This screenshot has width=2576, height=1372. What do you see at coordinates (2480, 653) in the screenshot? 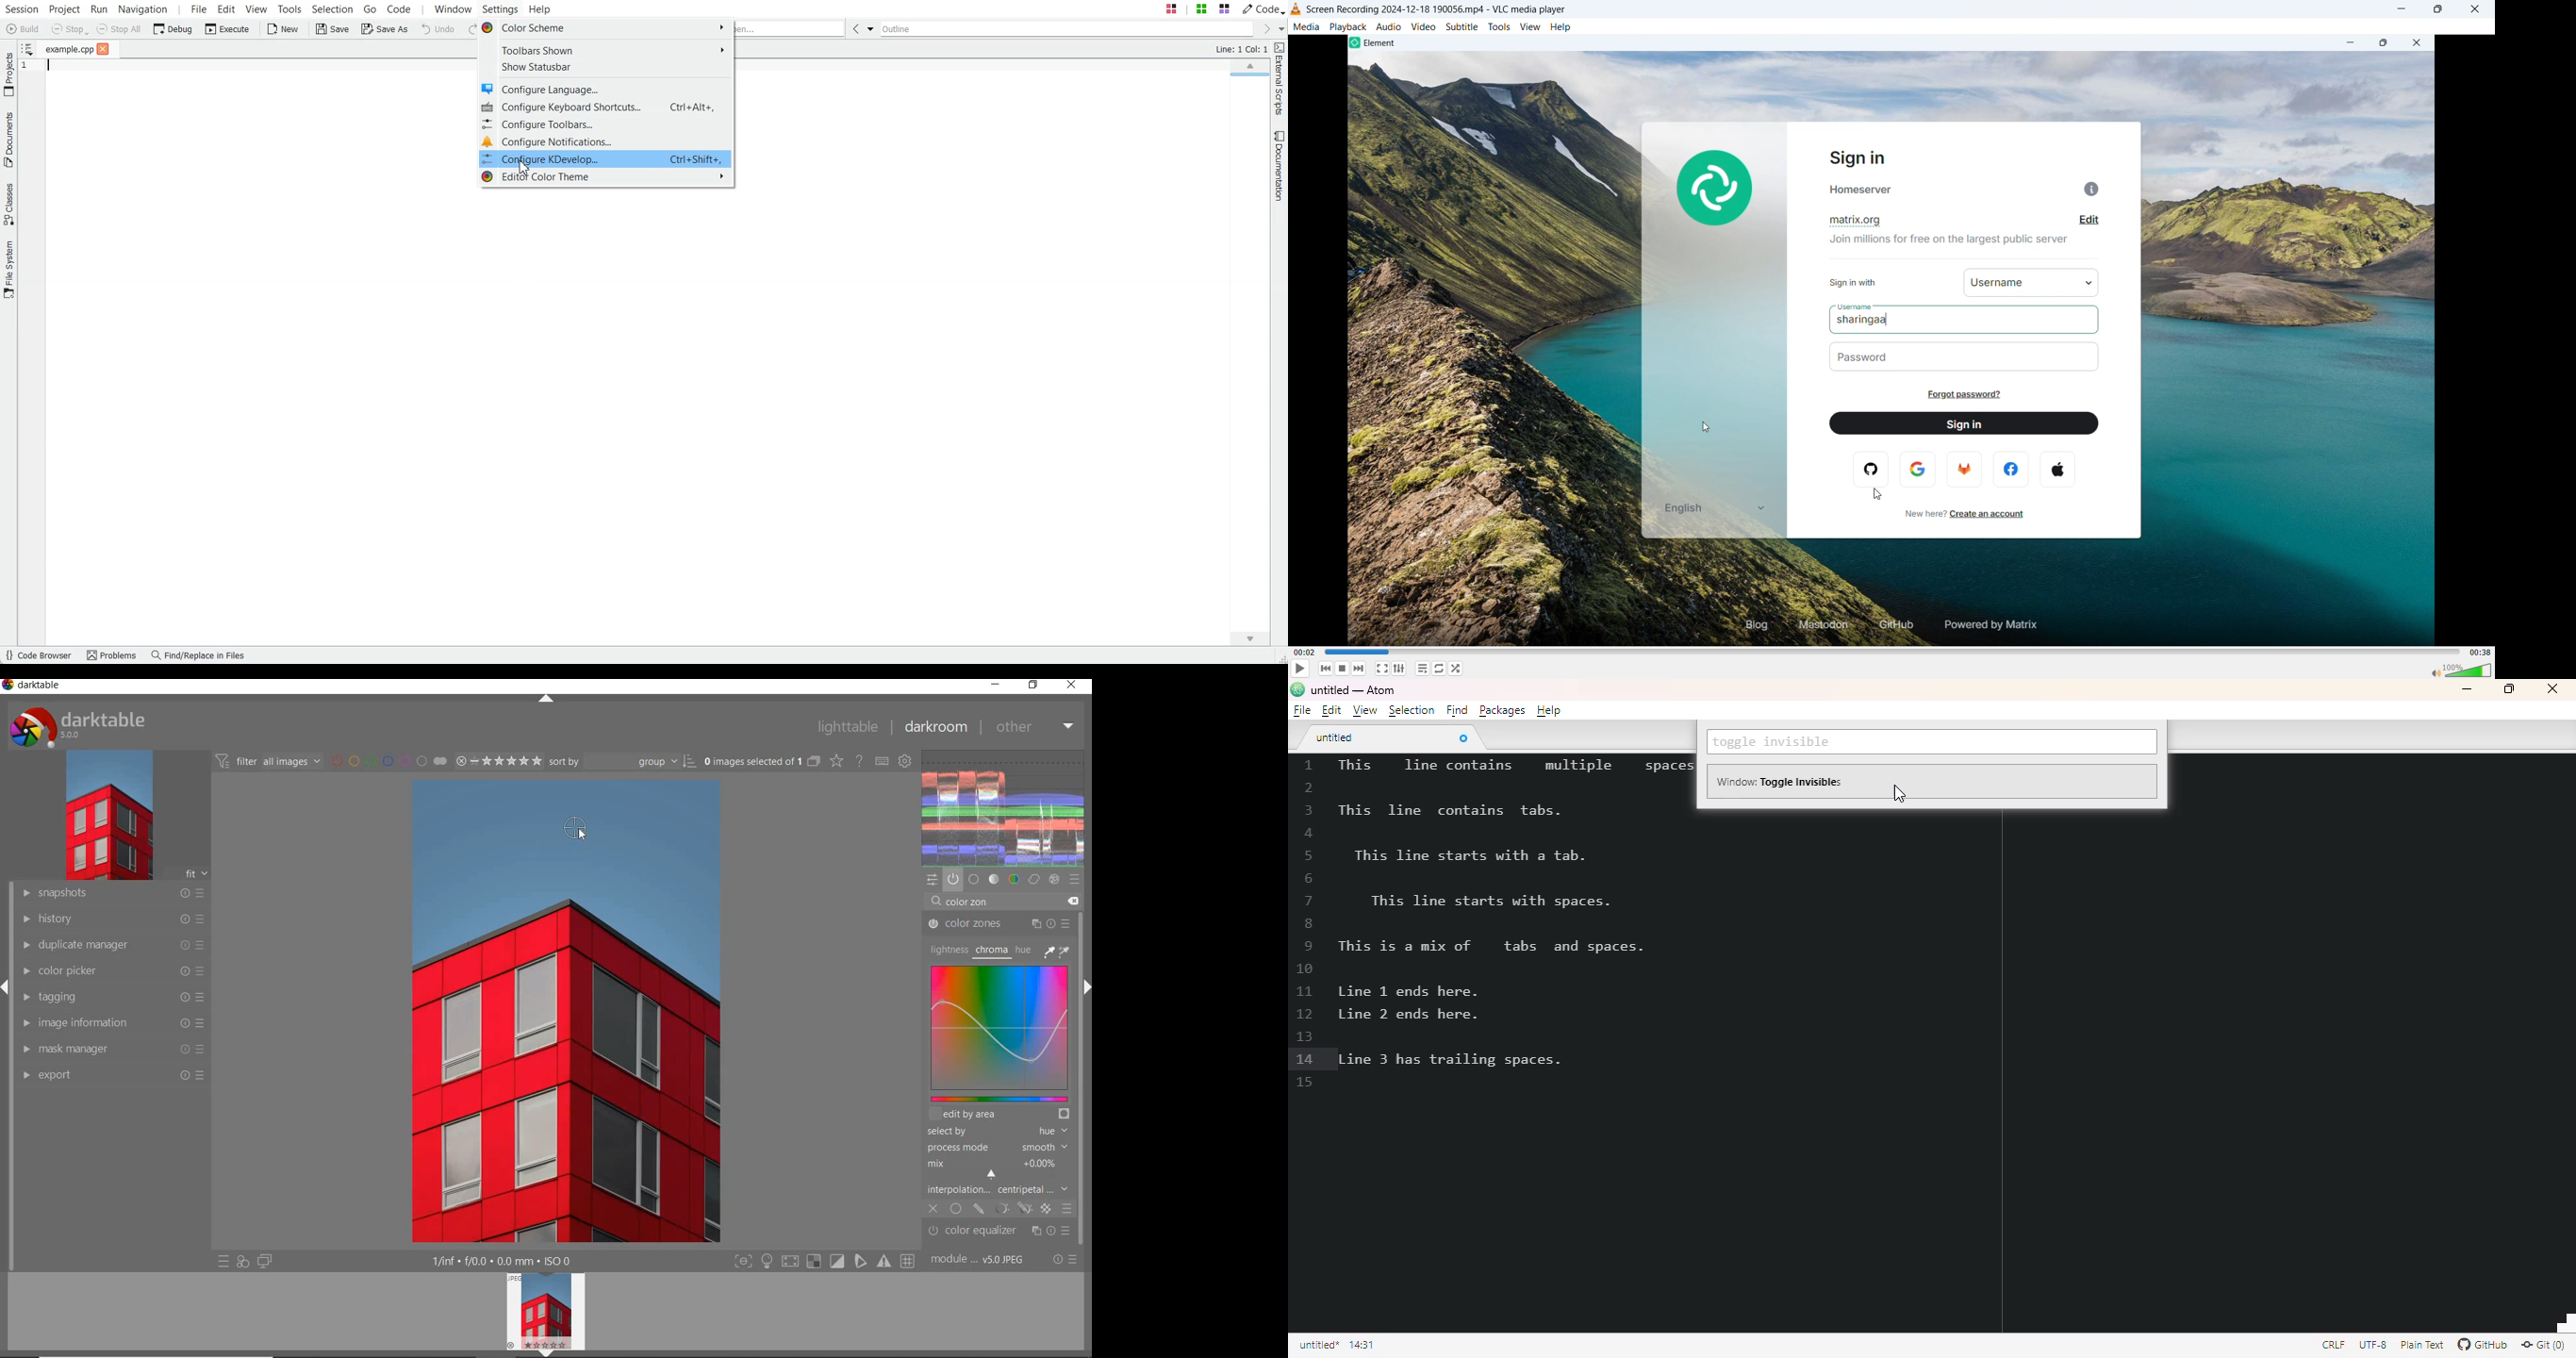
I see `video duration` at bounding box center [2480, 653].